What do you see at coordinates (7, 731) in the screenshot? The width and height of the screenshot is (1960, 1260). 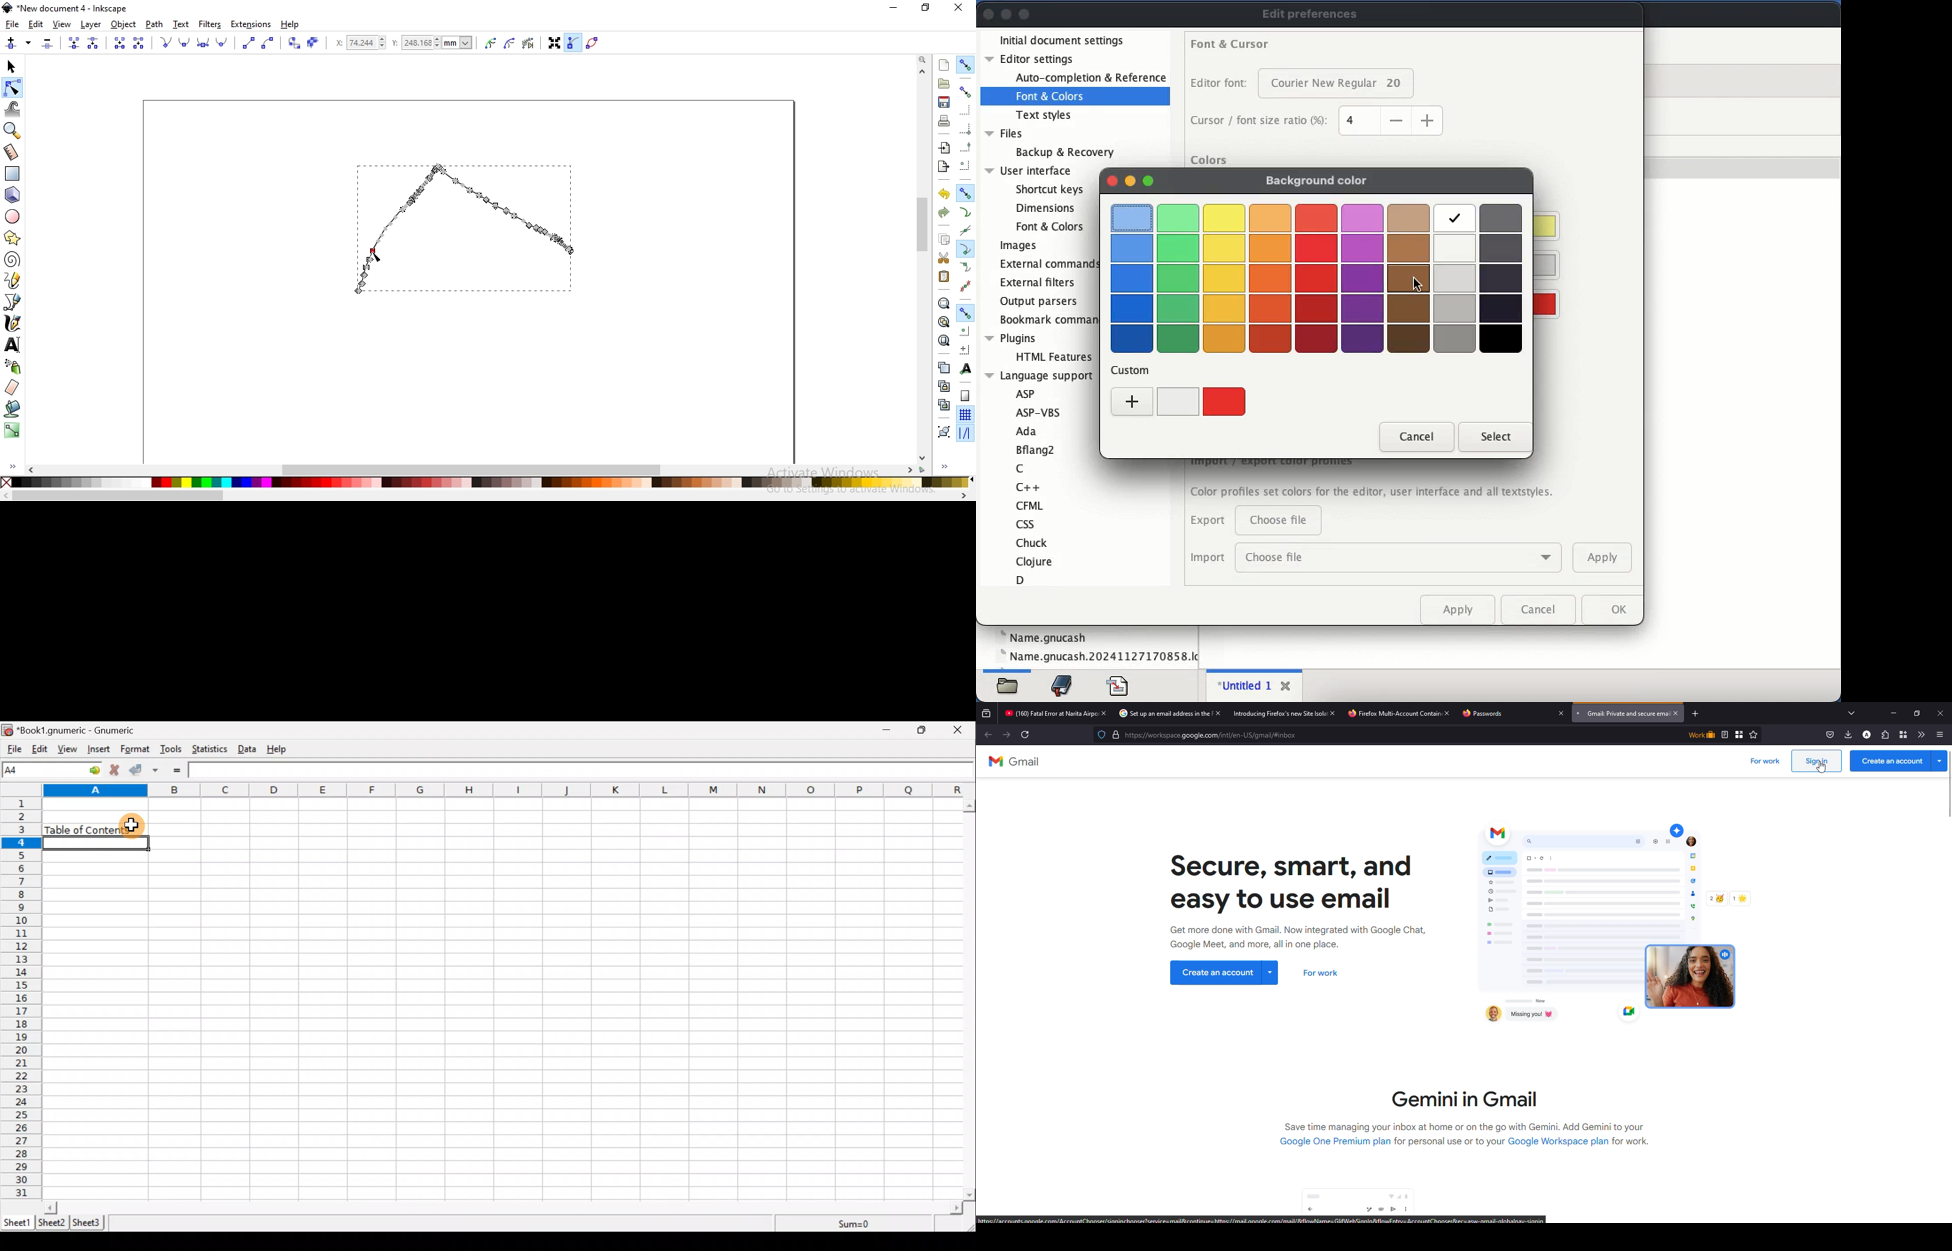 I see `icon` at bounding box center [7, 731].